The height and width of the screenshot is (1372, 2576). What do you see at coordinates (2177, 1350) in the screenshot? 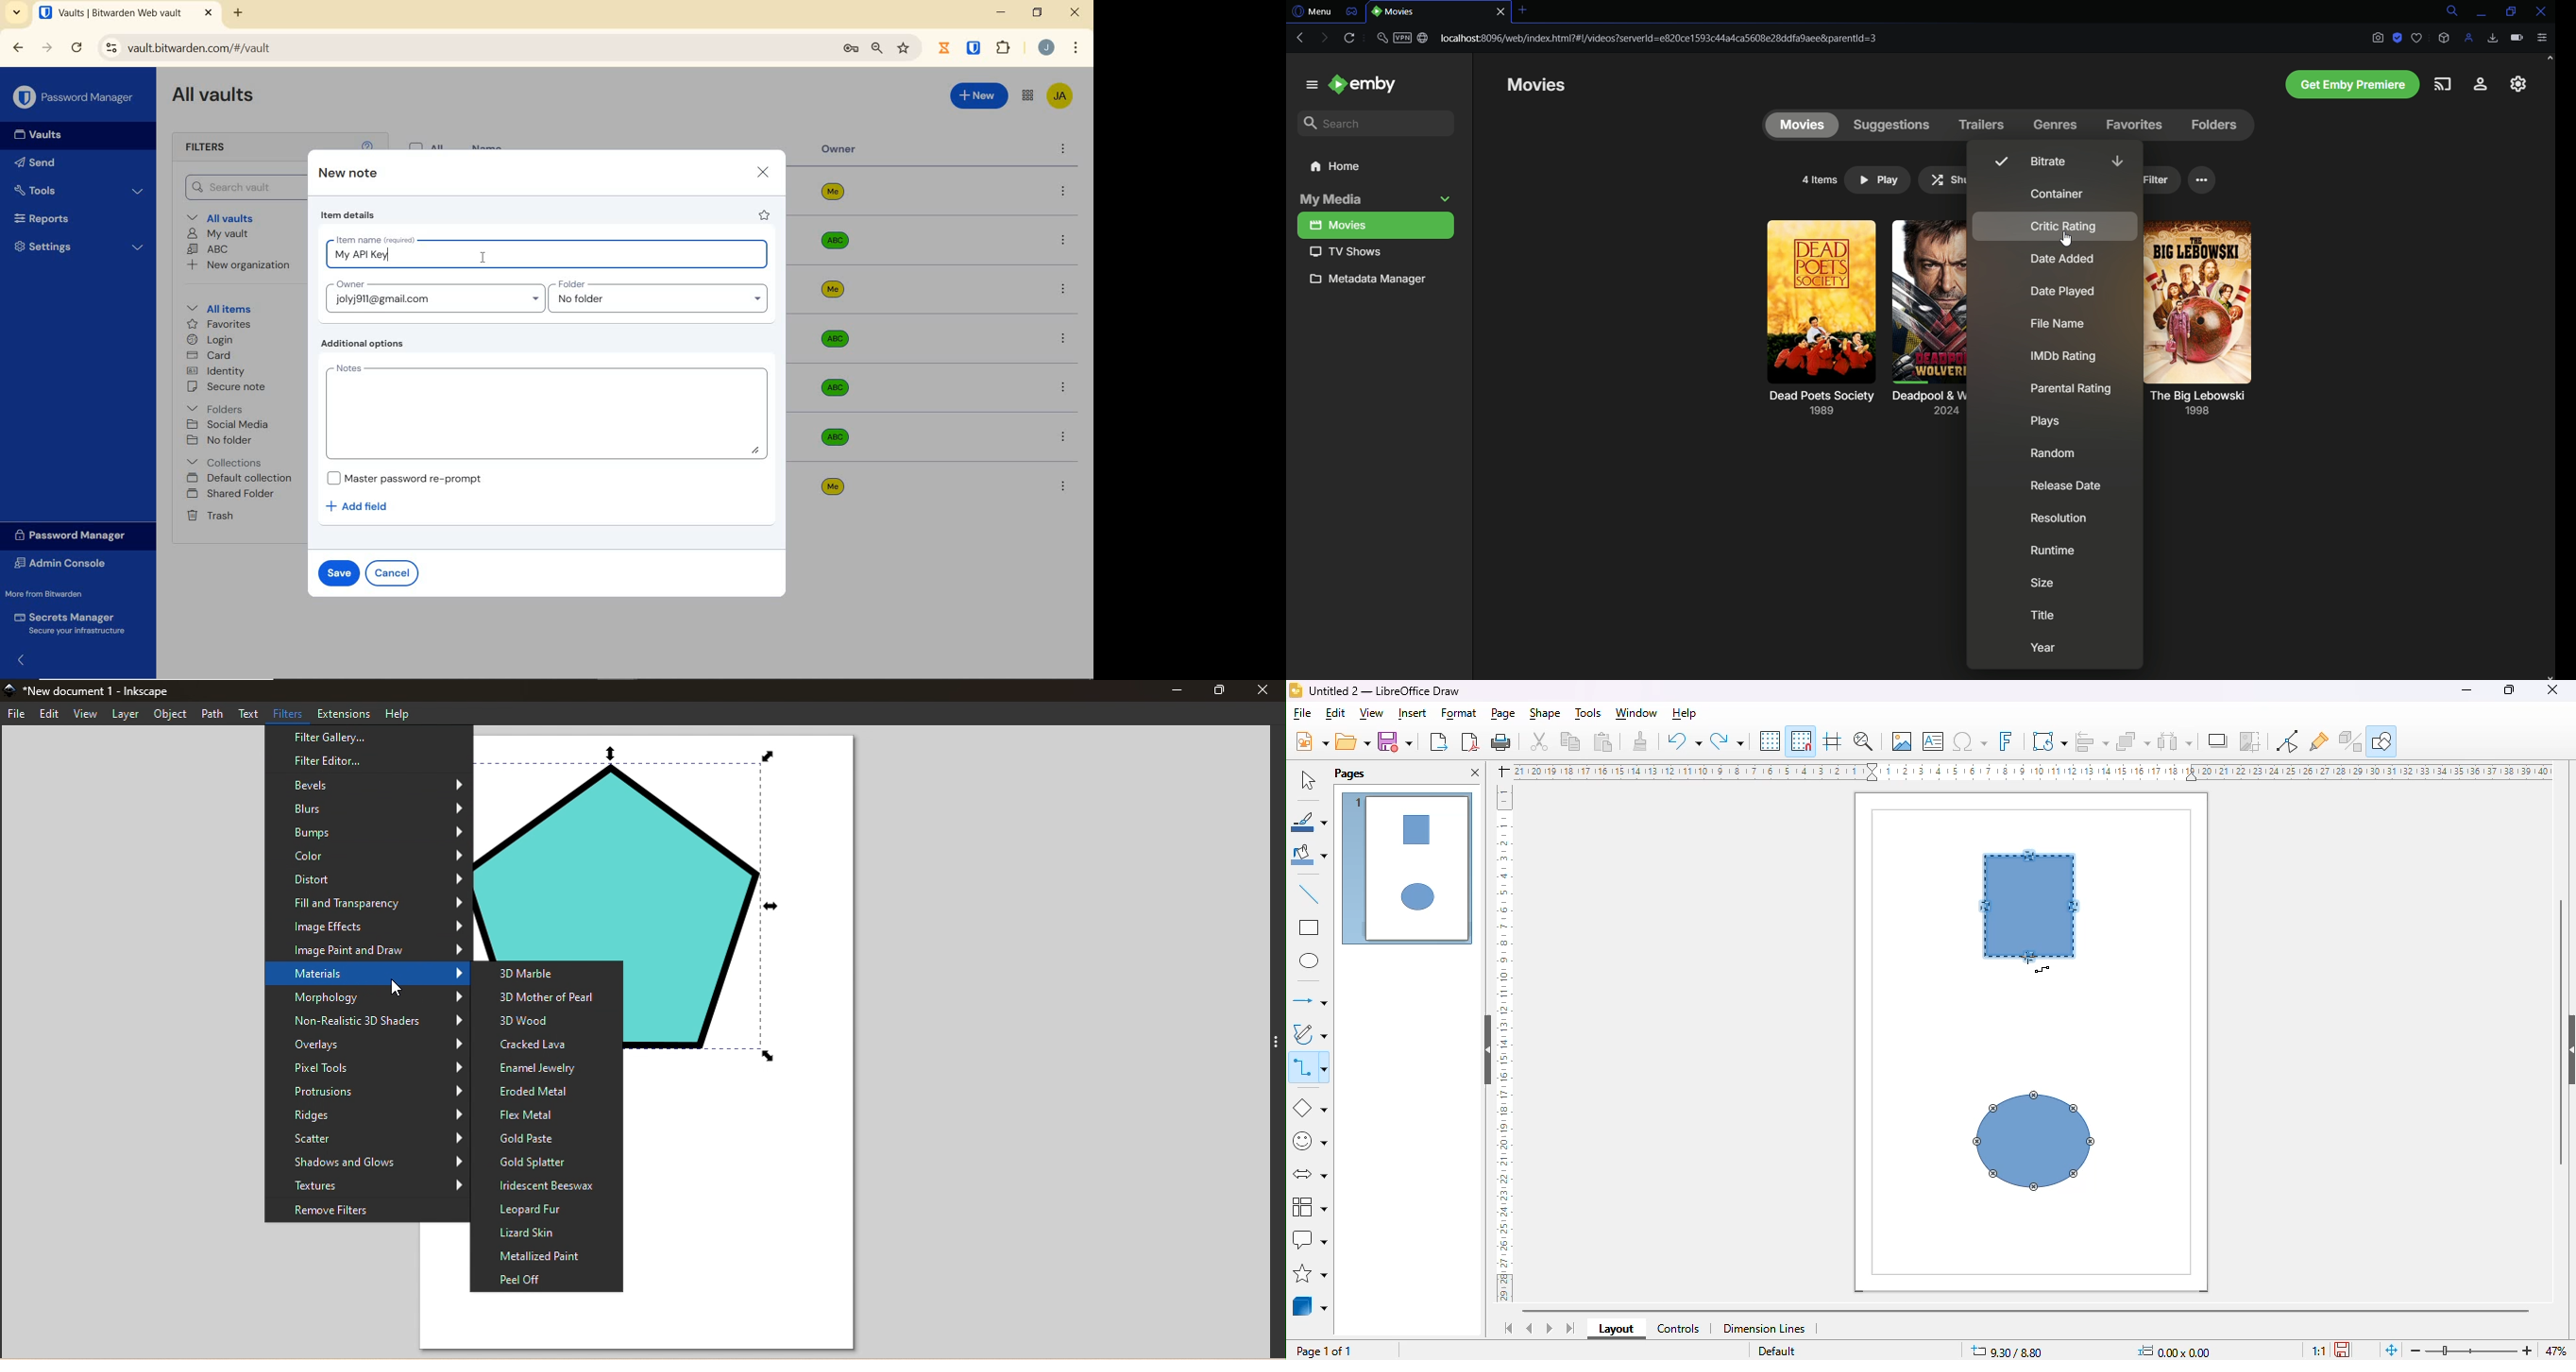
I see `0.00x0.00` at bounding box center [2177, 1350].